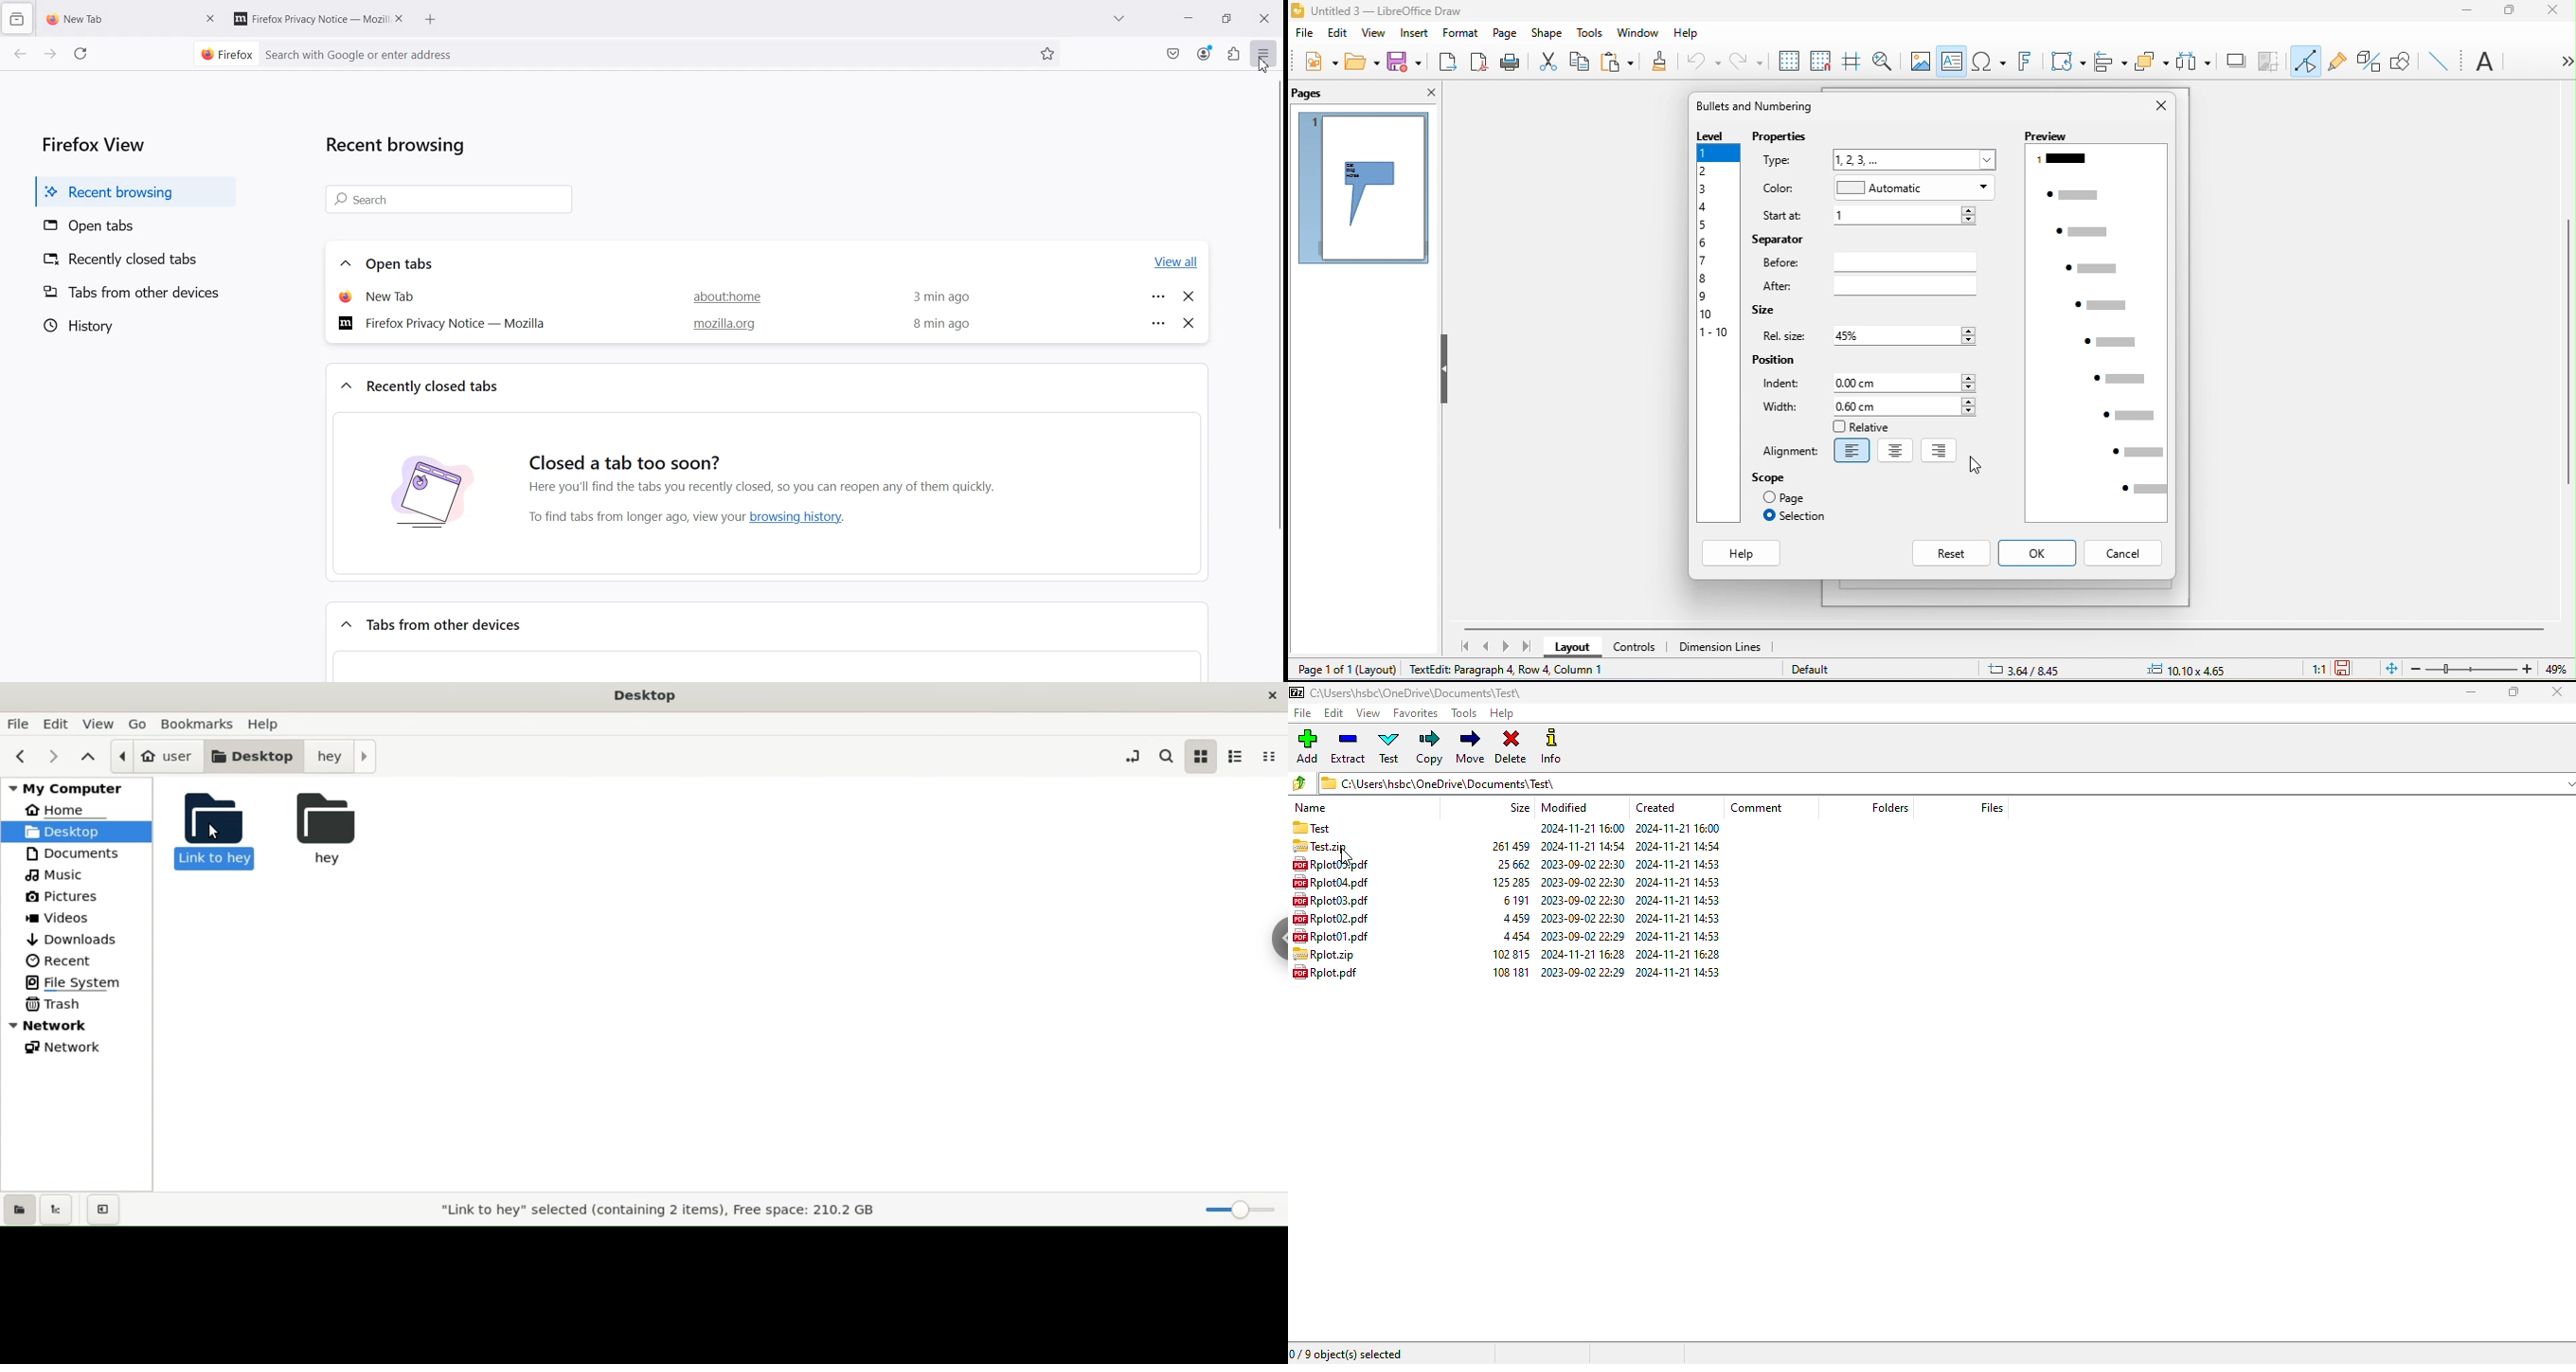 The width and height of the screenshot is (2576, 1372). I want to click on indent, so click(1783, 383).